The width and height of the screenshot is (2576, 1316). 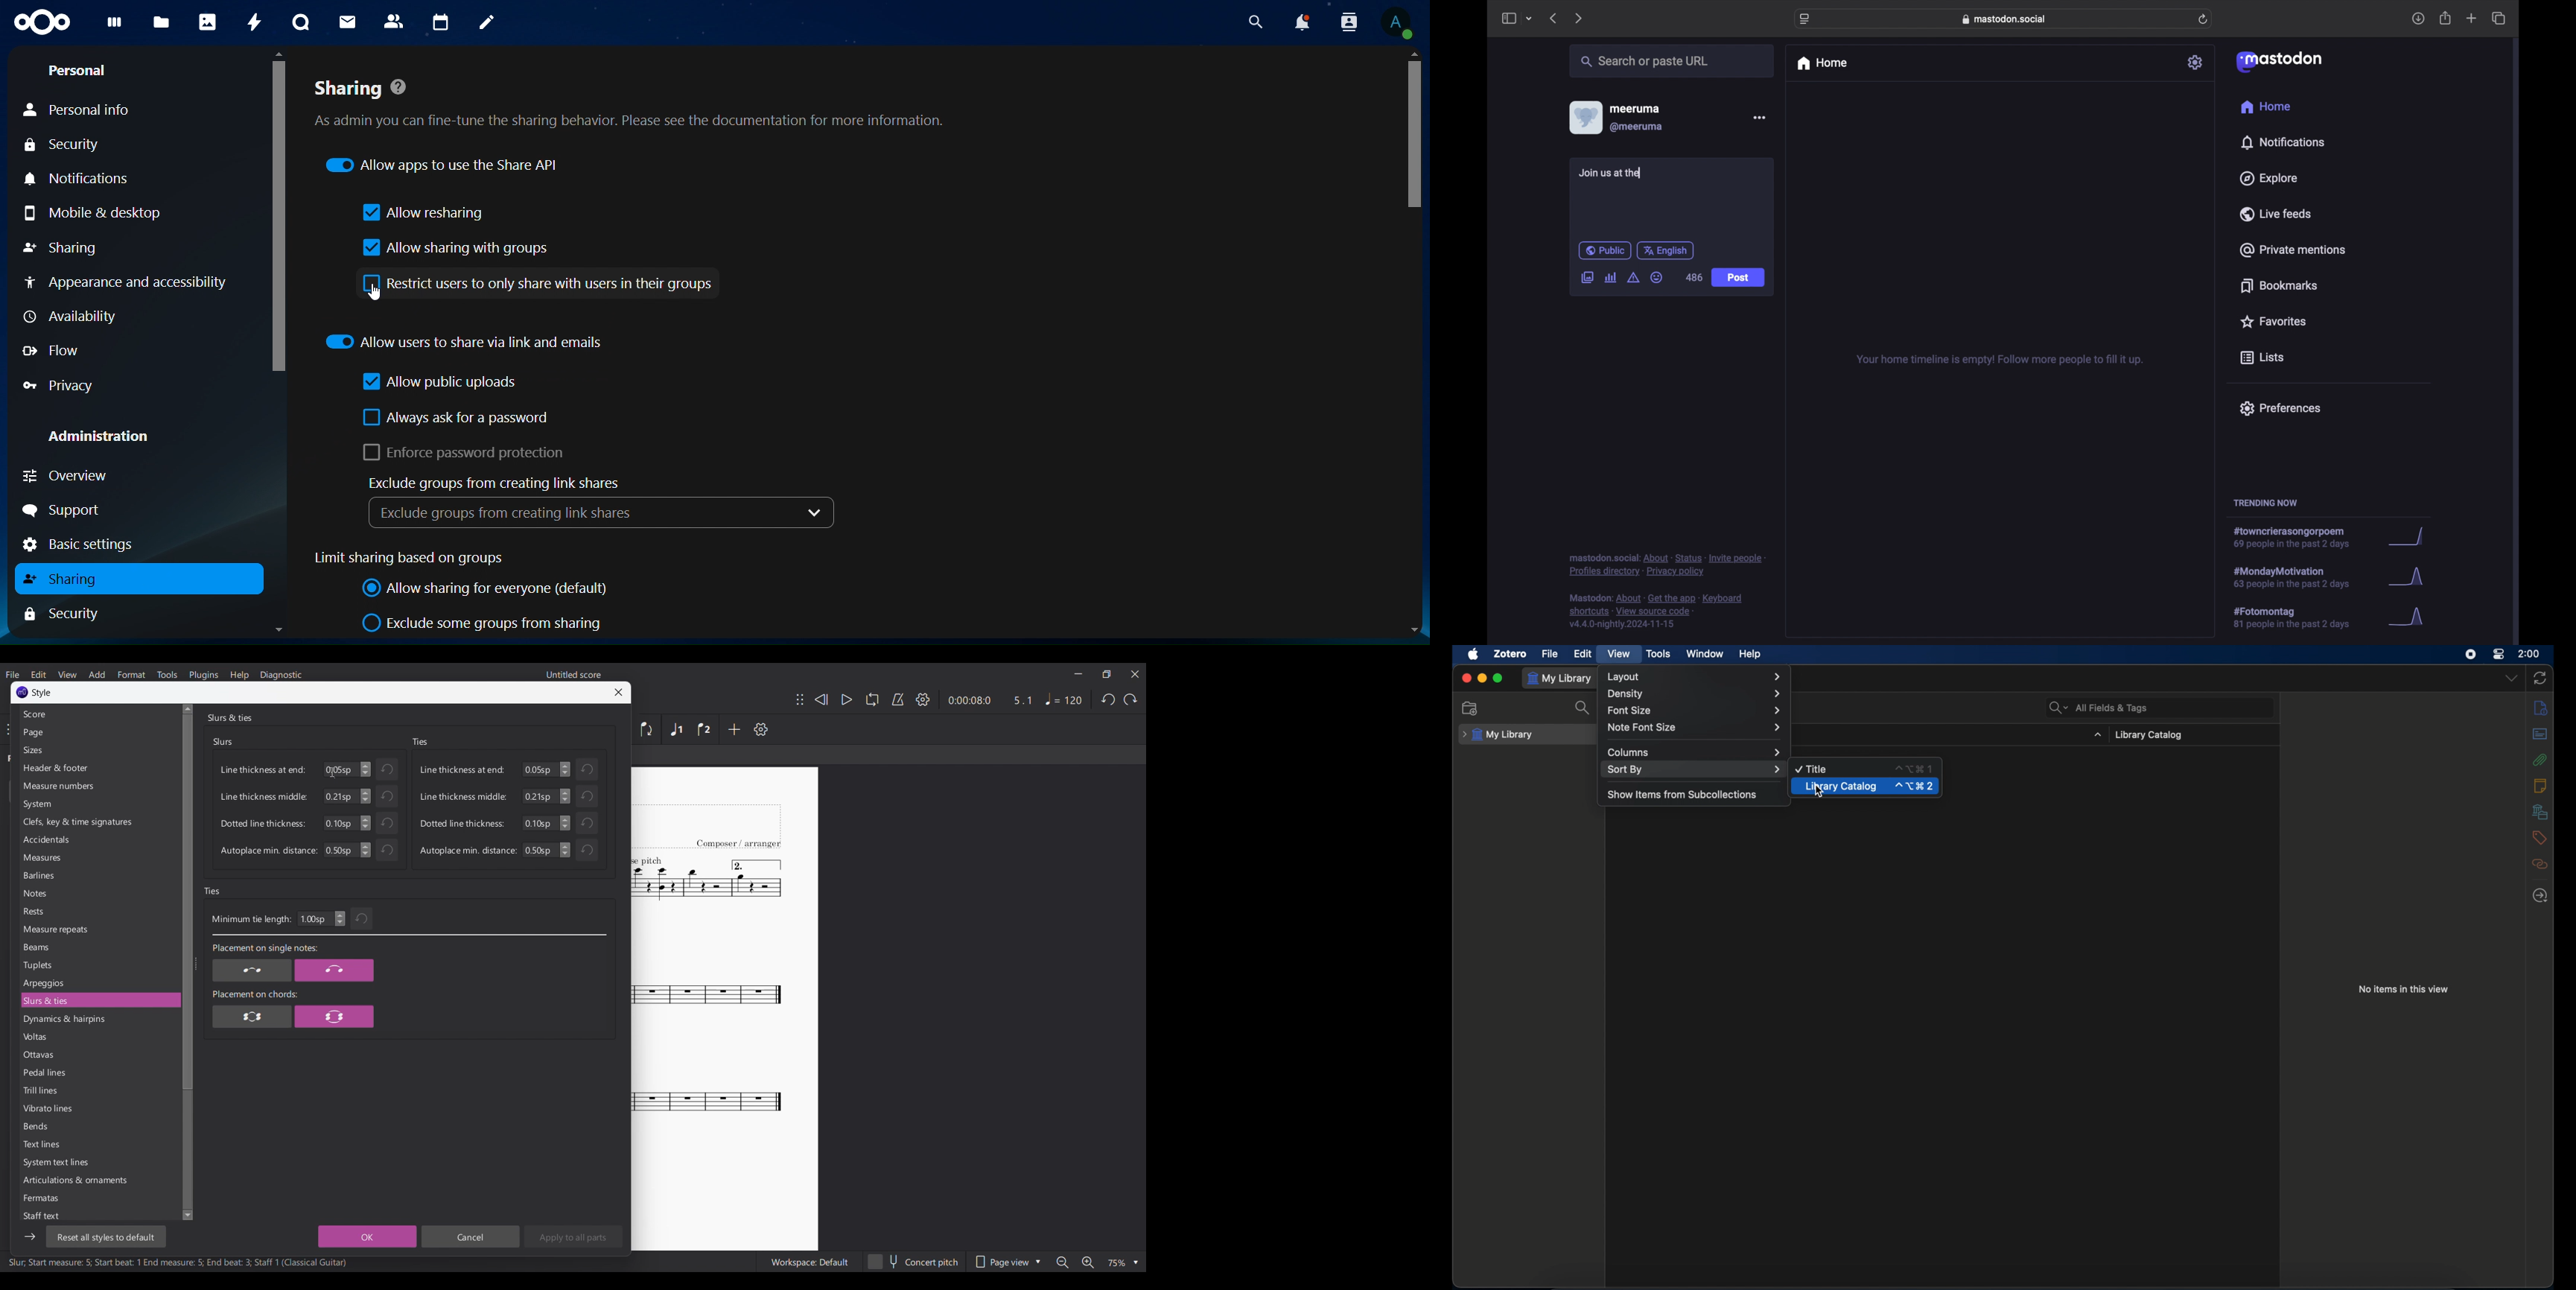 What do you see at coordinates (42, 23) in the screenshot?
I see `icon` at bounding box center [42, 23].